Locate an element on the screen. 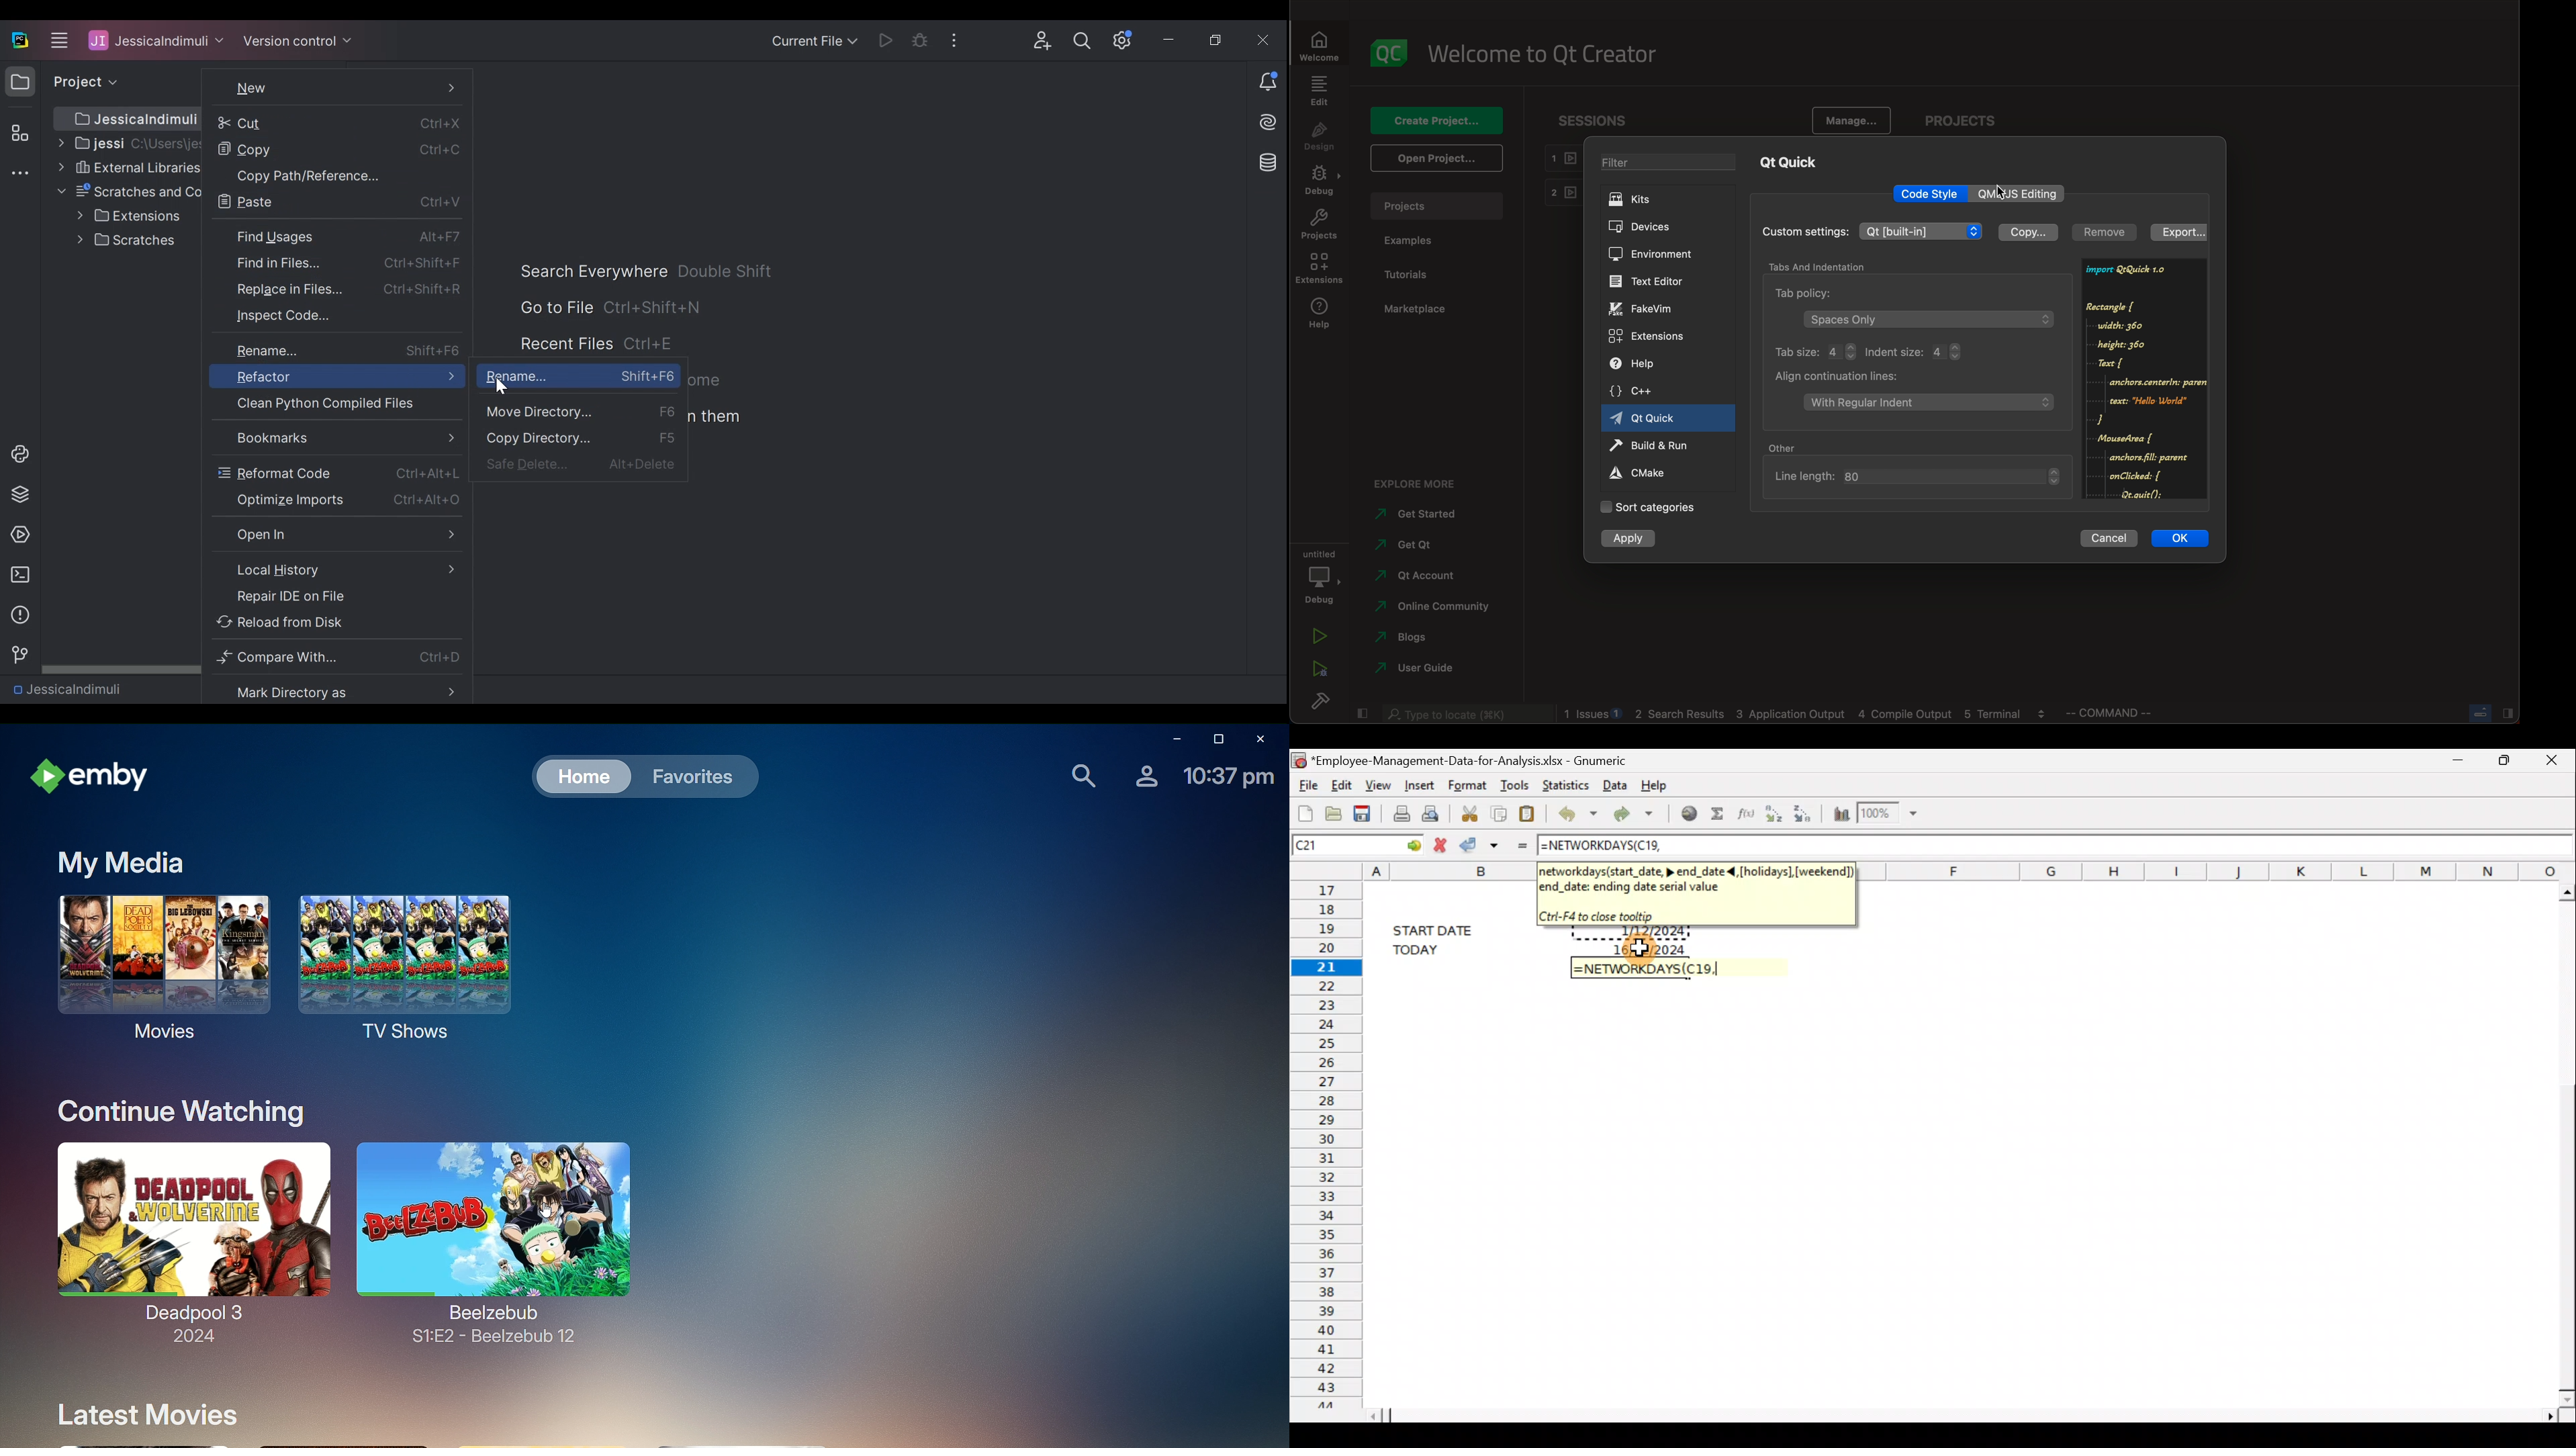 This screenshot has height=1456, width=2576. Recent Files is located at coordinates (566, 345).